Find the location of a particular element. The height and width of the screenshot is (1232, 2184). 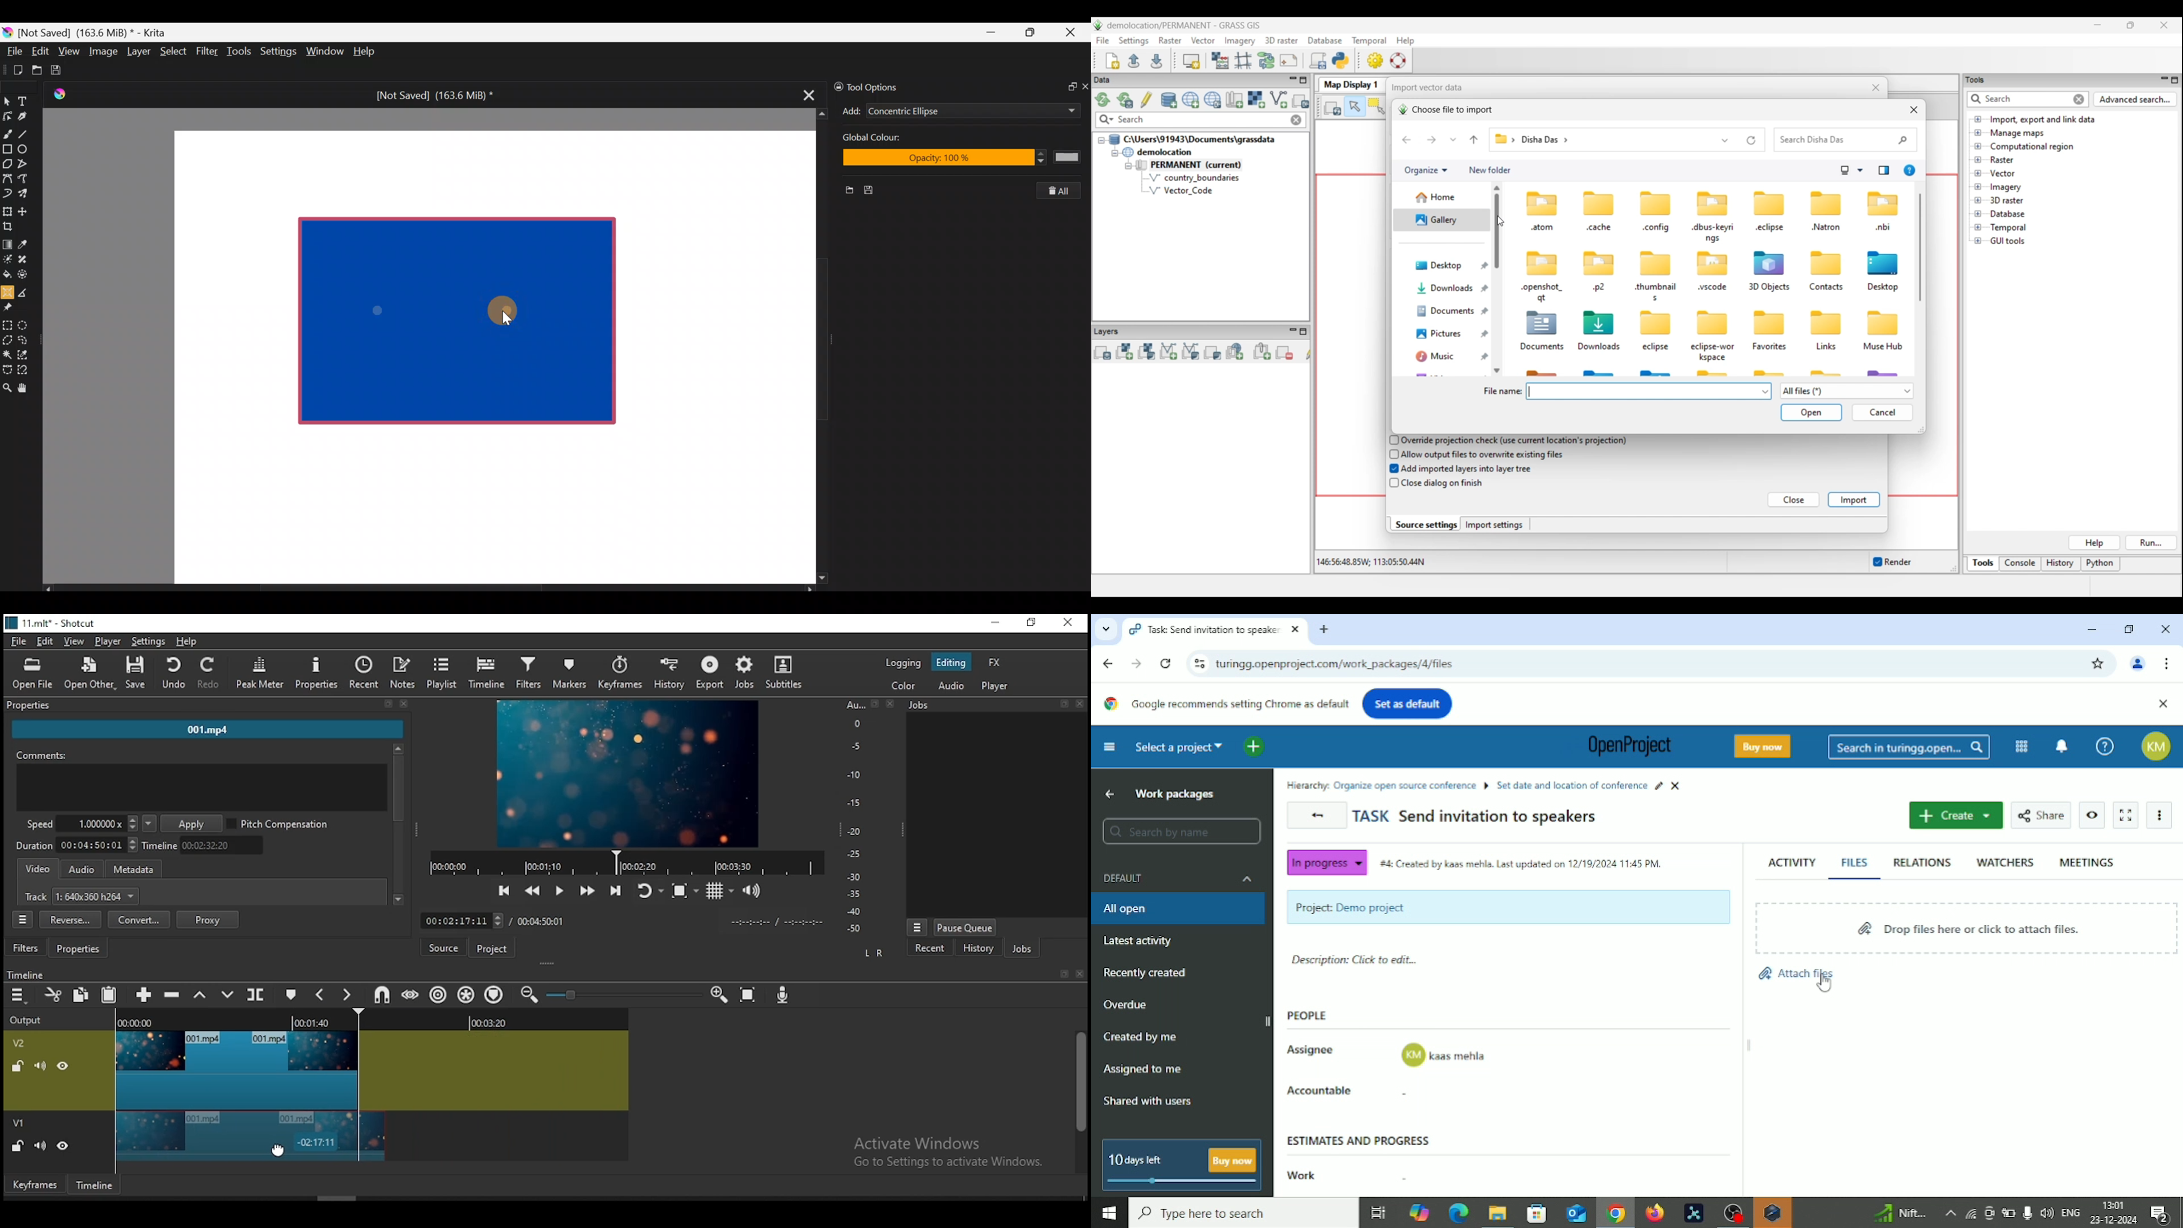

Reference images tool is located at coordinates (11, 306).